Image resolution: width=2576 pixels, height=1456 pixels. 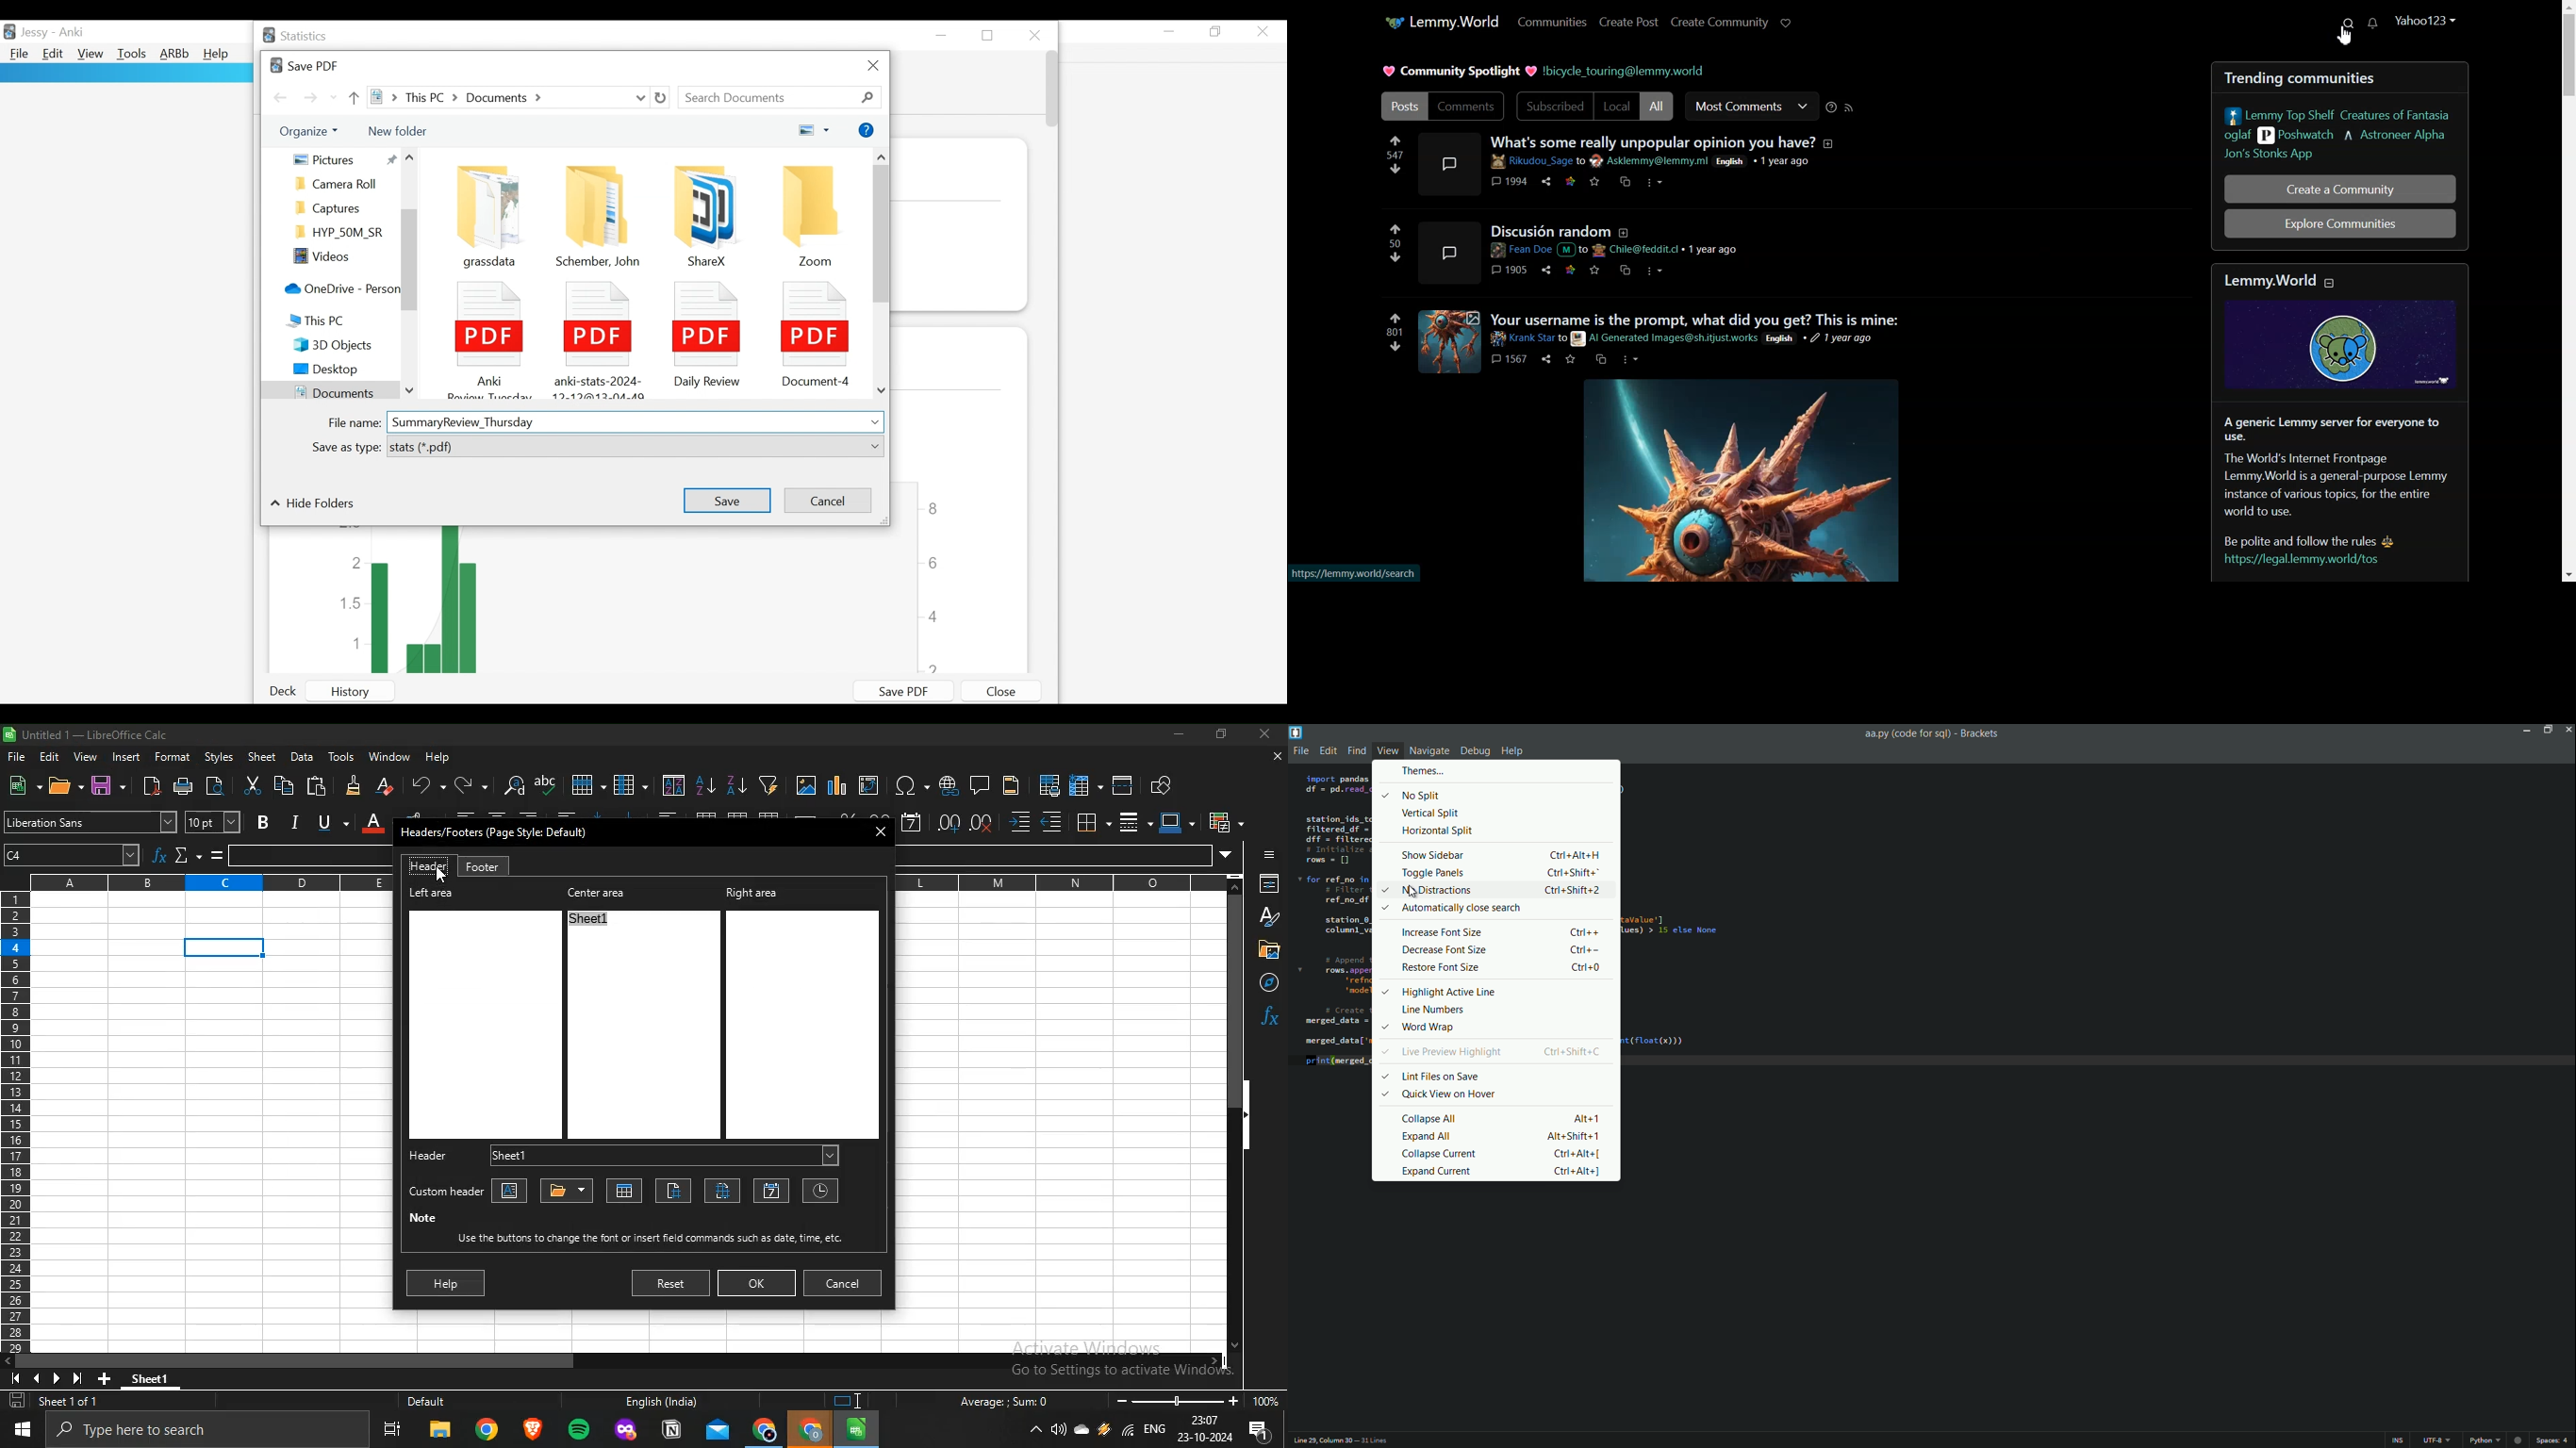 What do you see at coordinates (1979, 735) in the screenshot?
I see `app name` at bounding box center [1979, 735].